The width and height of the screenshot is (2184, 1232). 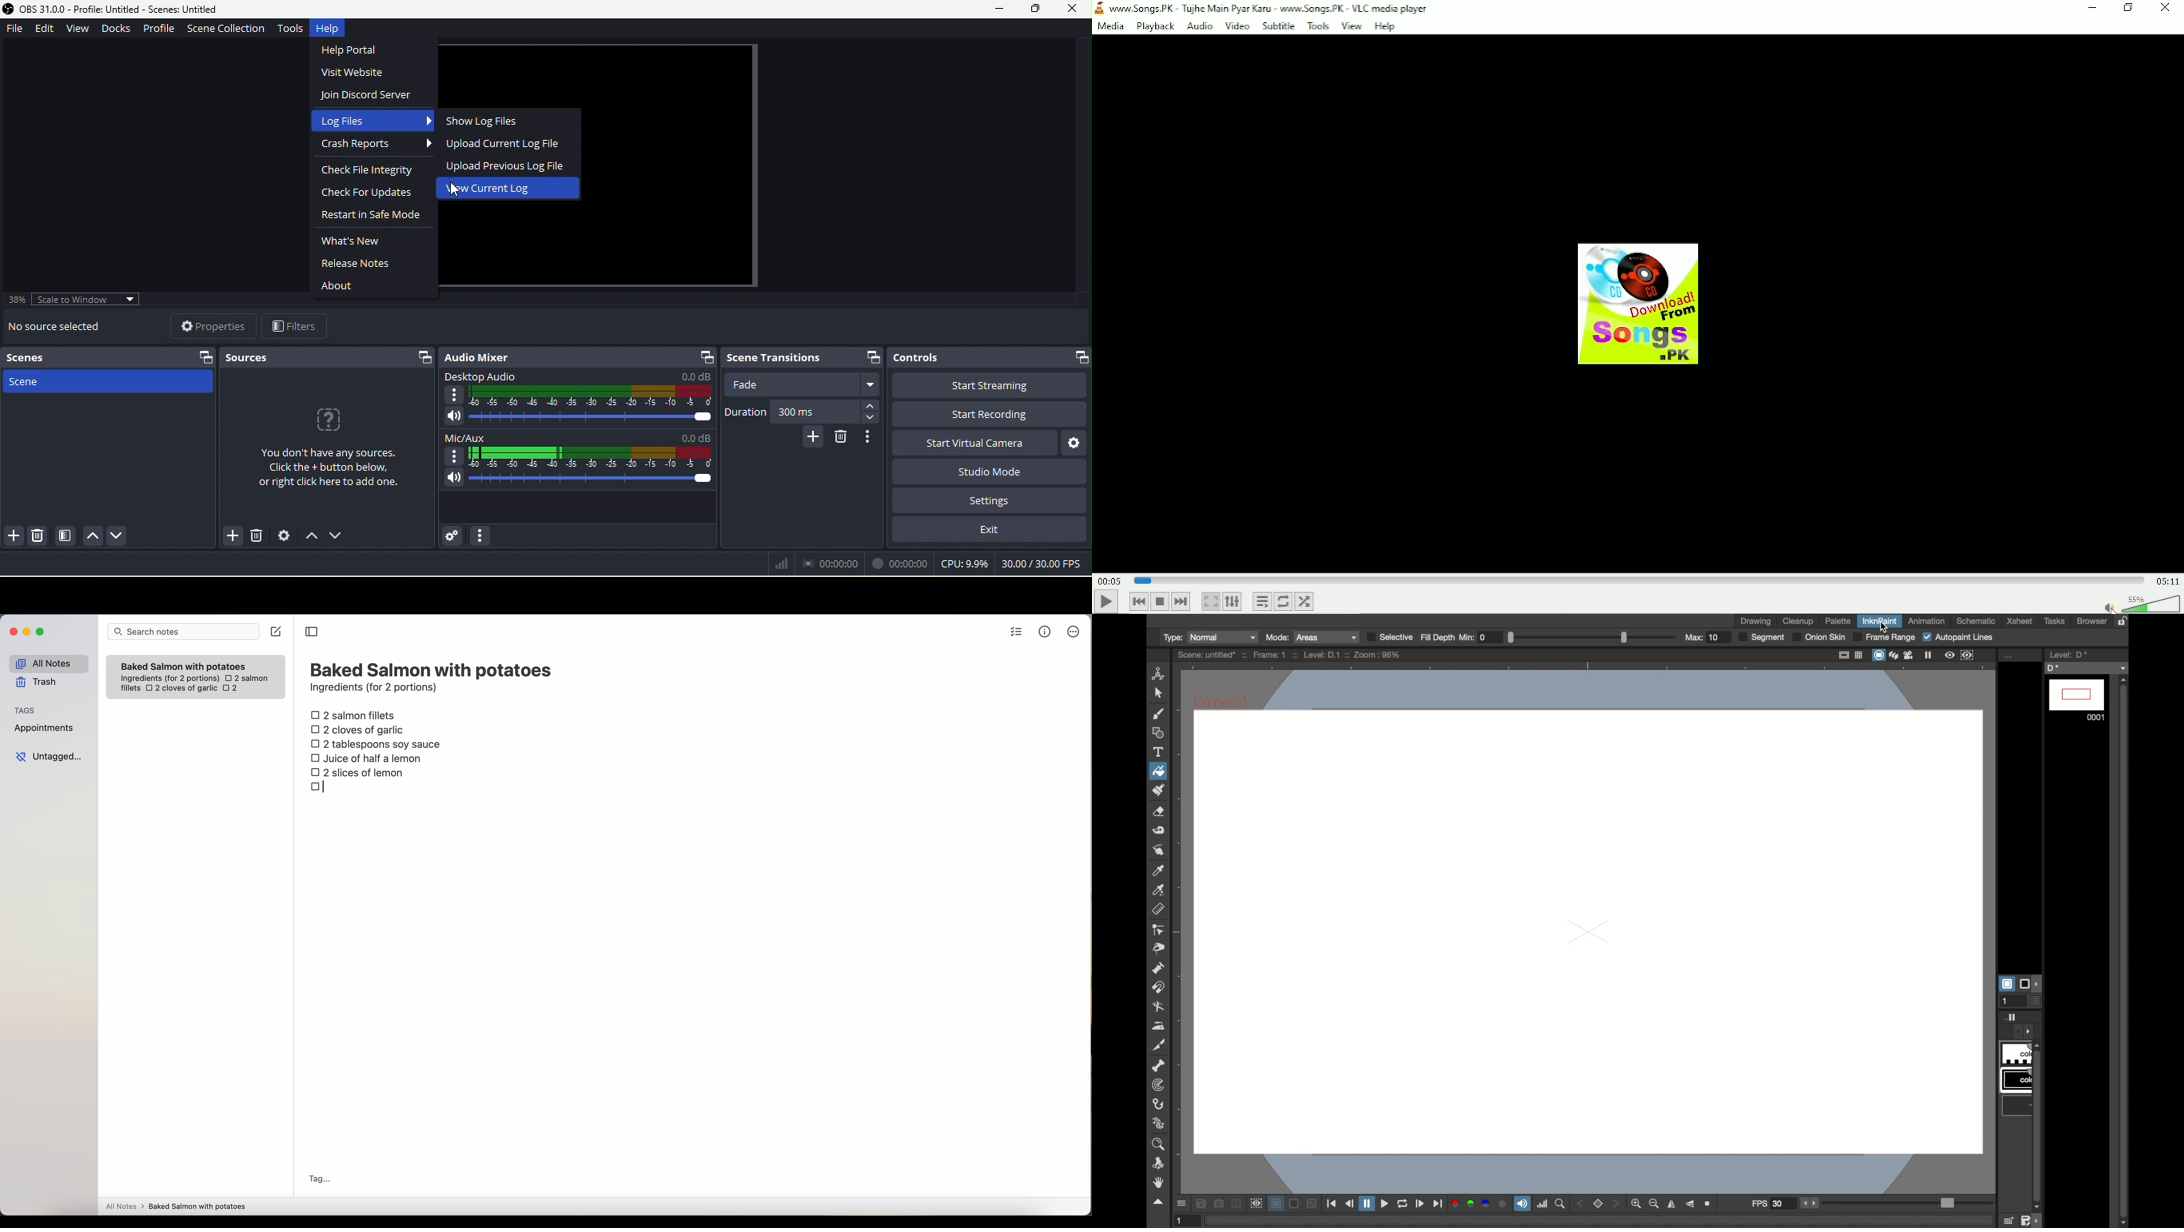 I want to click on fade, so click(x=805, y=386).